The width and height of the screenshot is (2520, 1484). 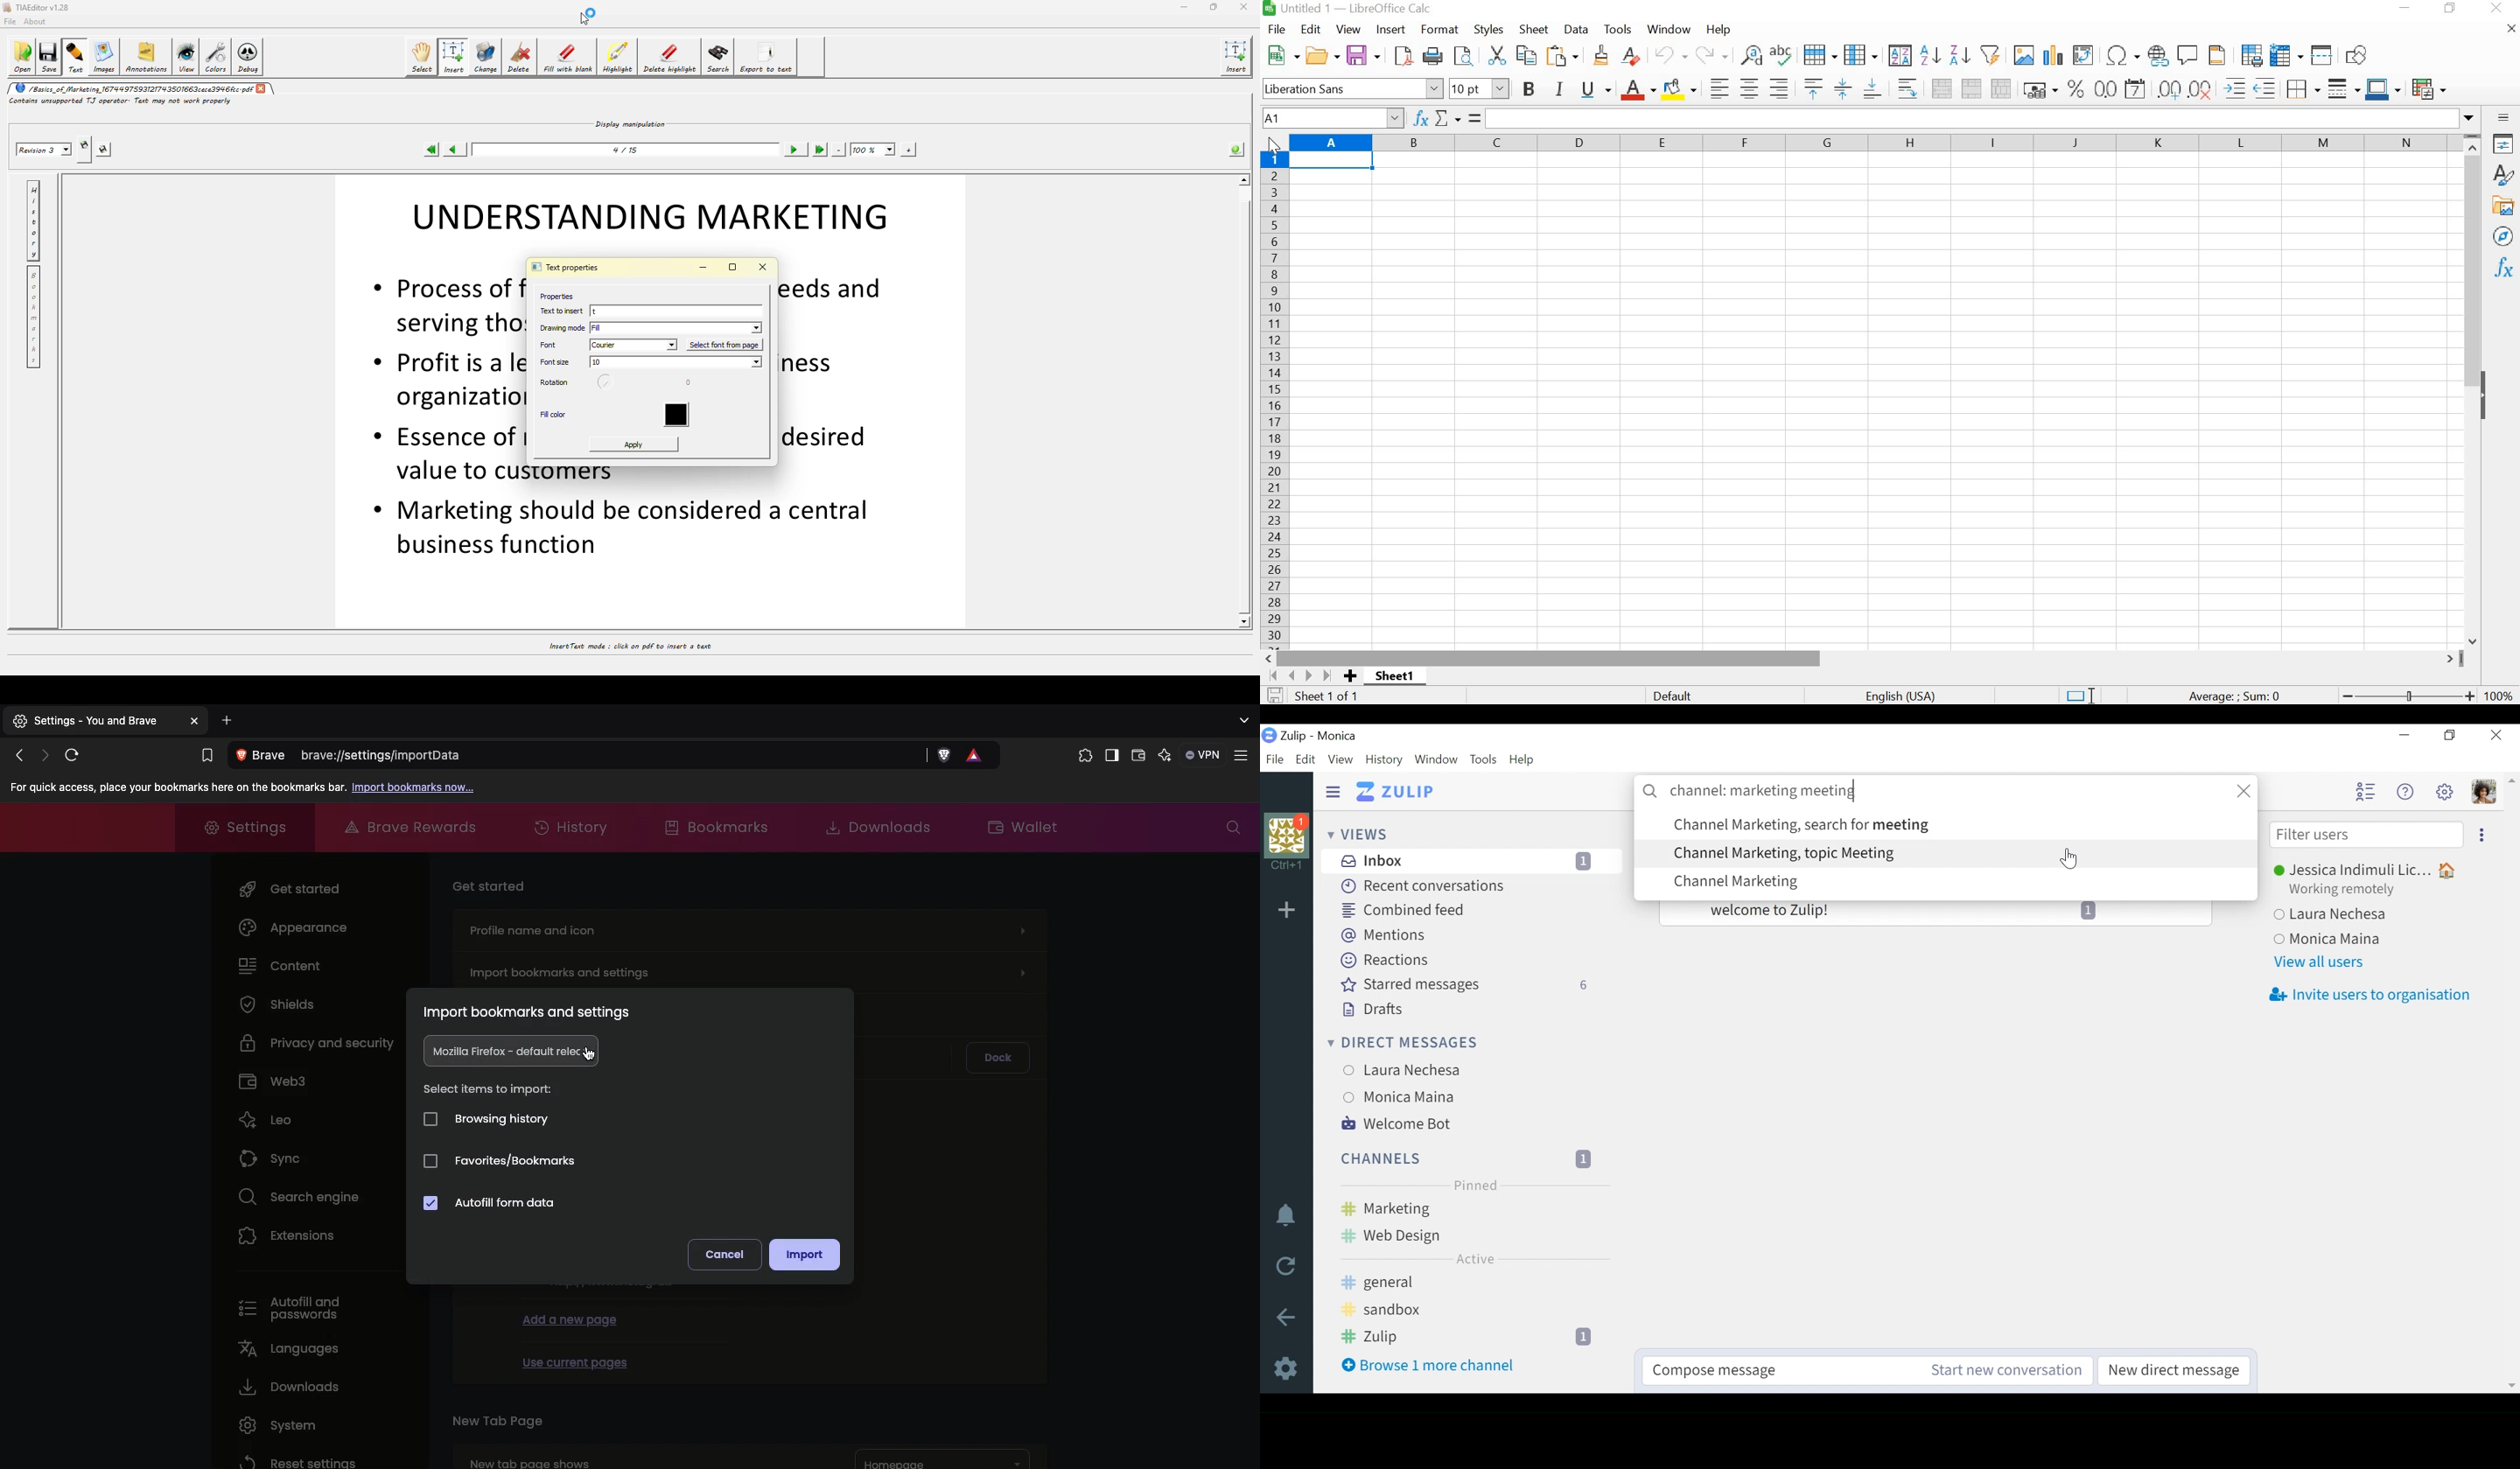 I want to click on Browse 1 more channel, so click(x=1430, y=1364).